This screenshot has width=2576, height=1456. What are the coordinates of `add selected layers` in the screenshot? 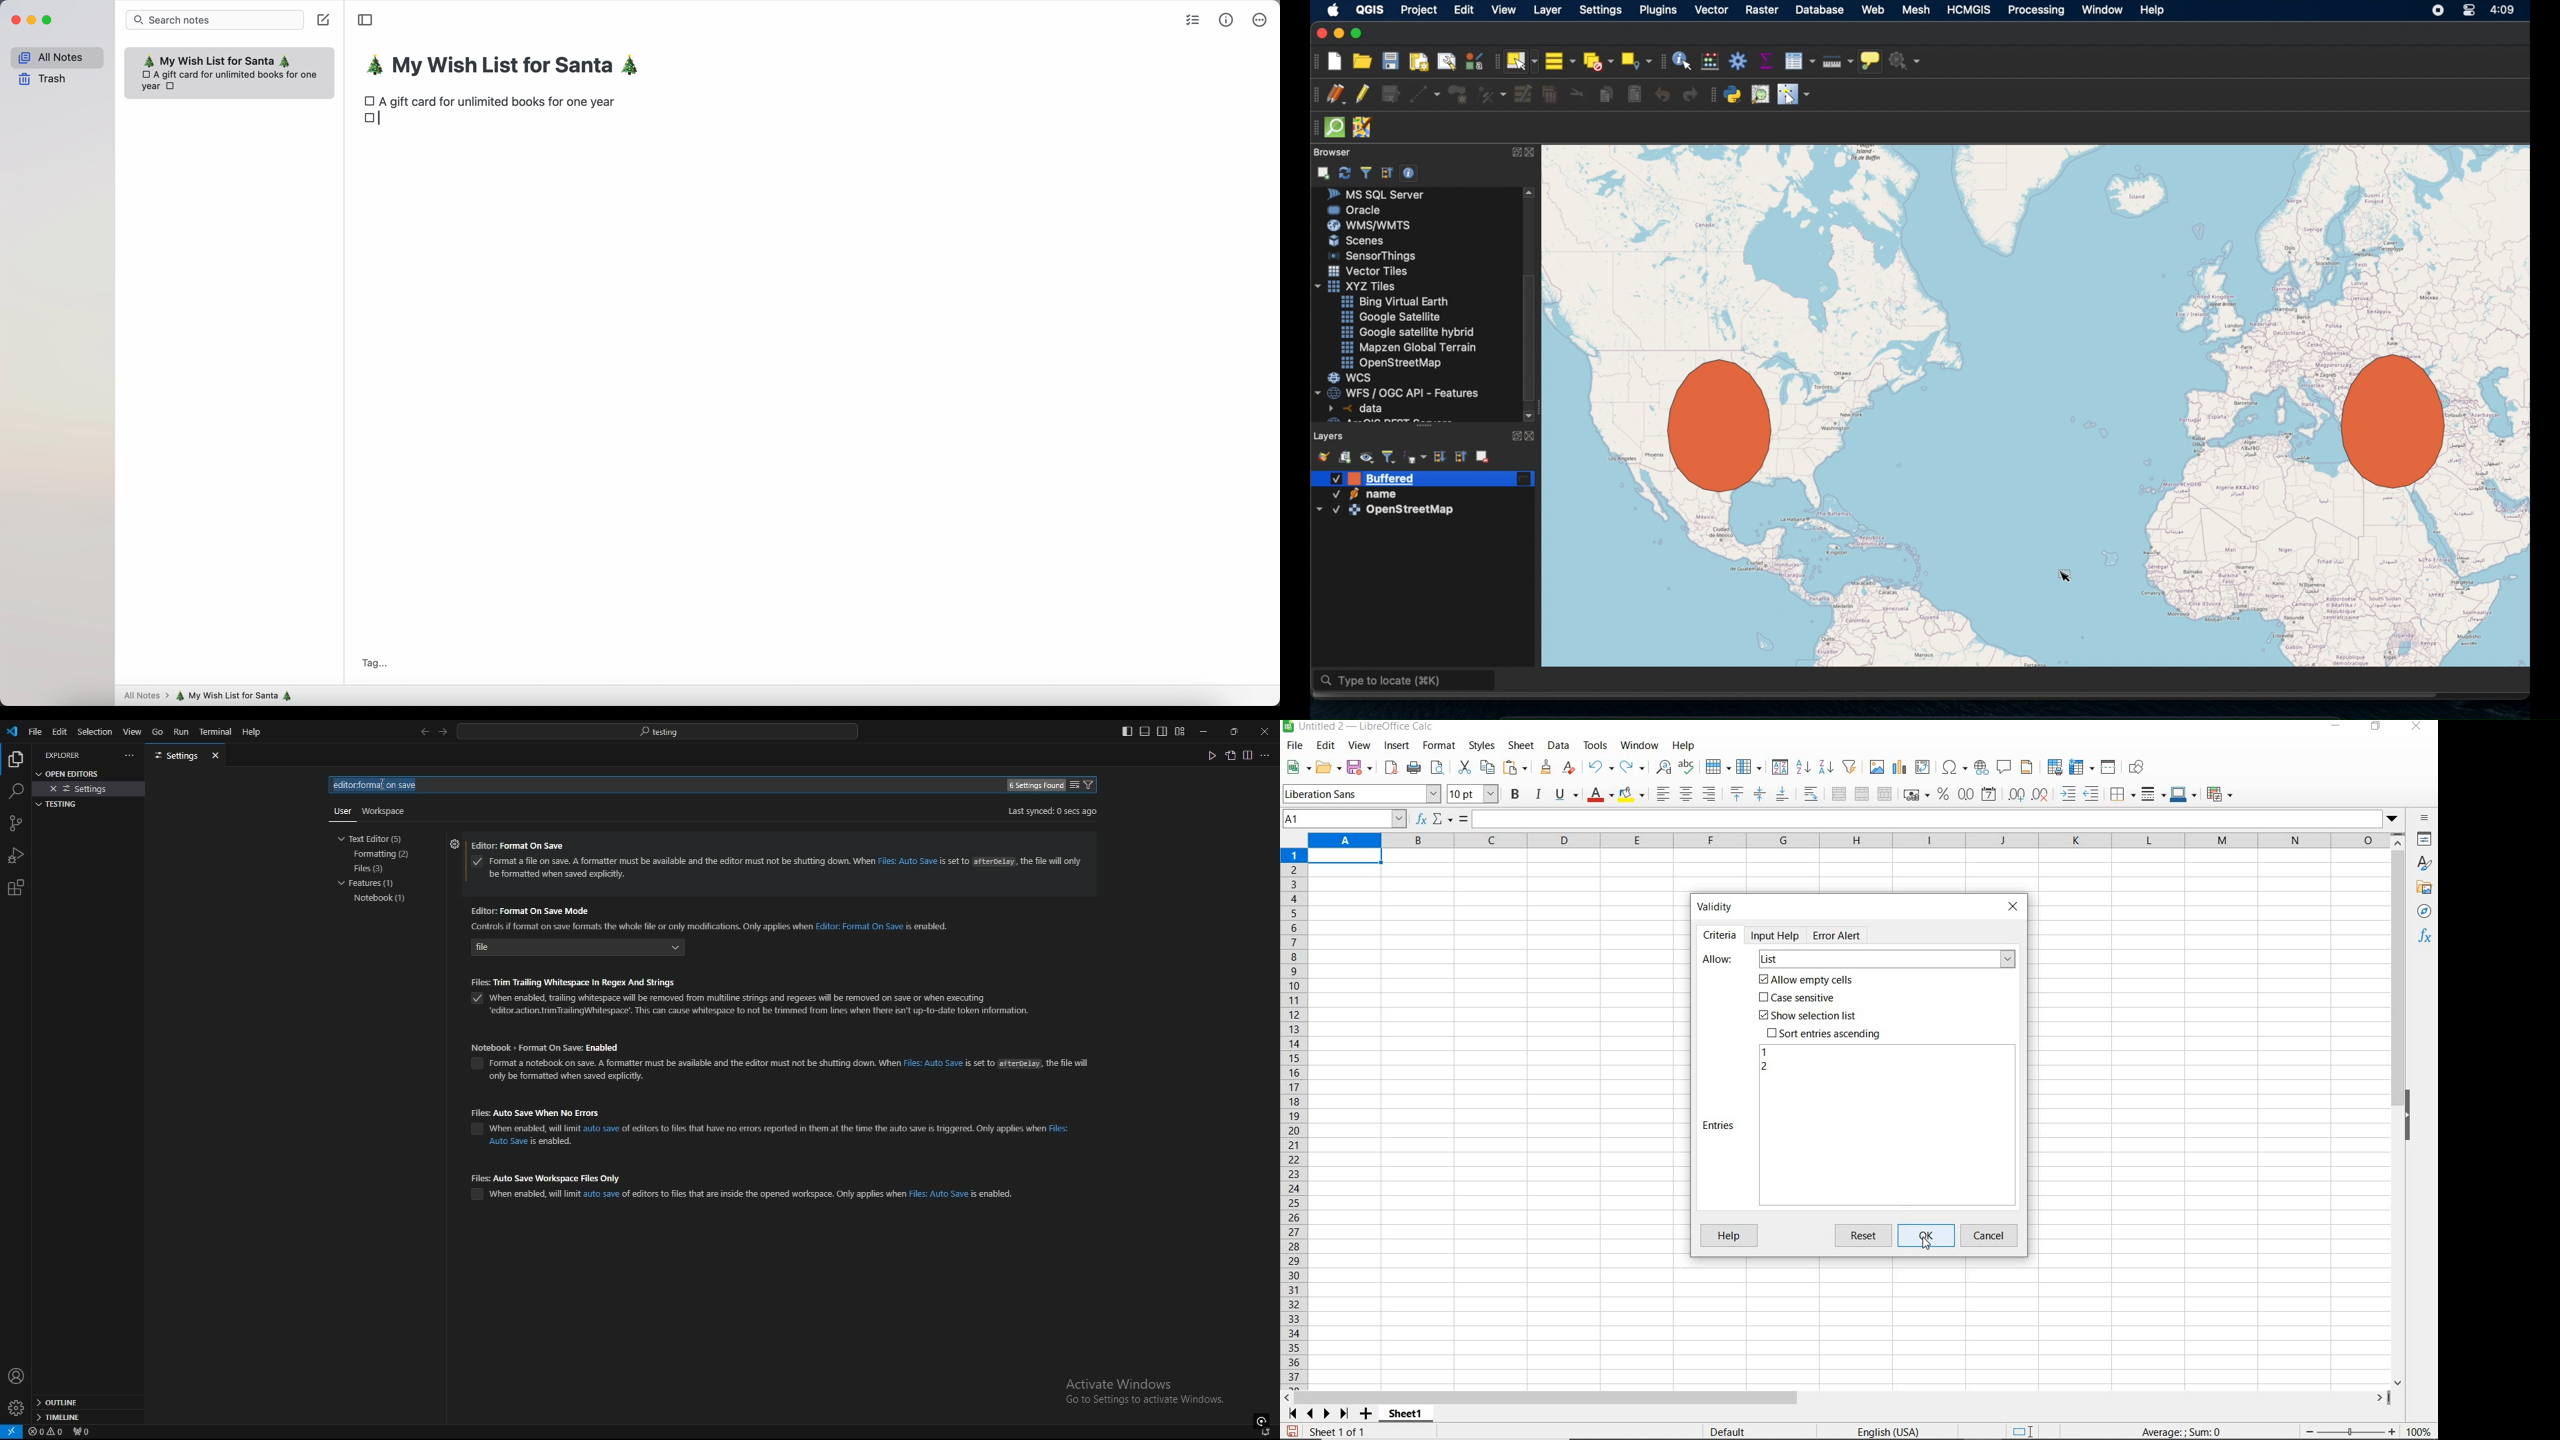 It's located at (1325, 172).